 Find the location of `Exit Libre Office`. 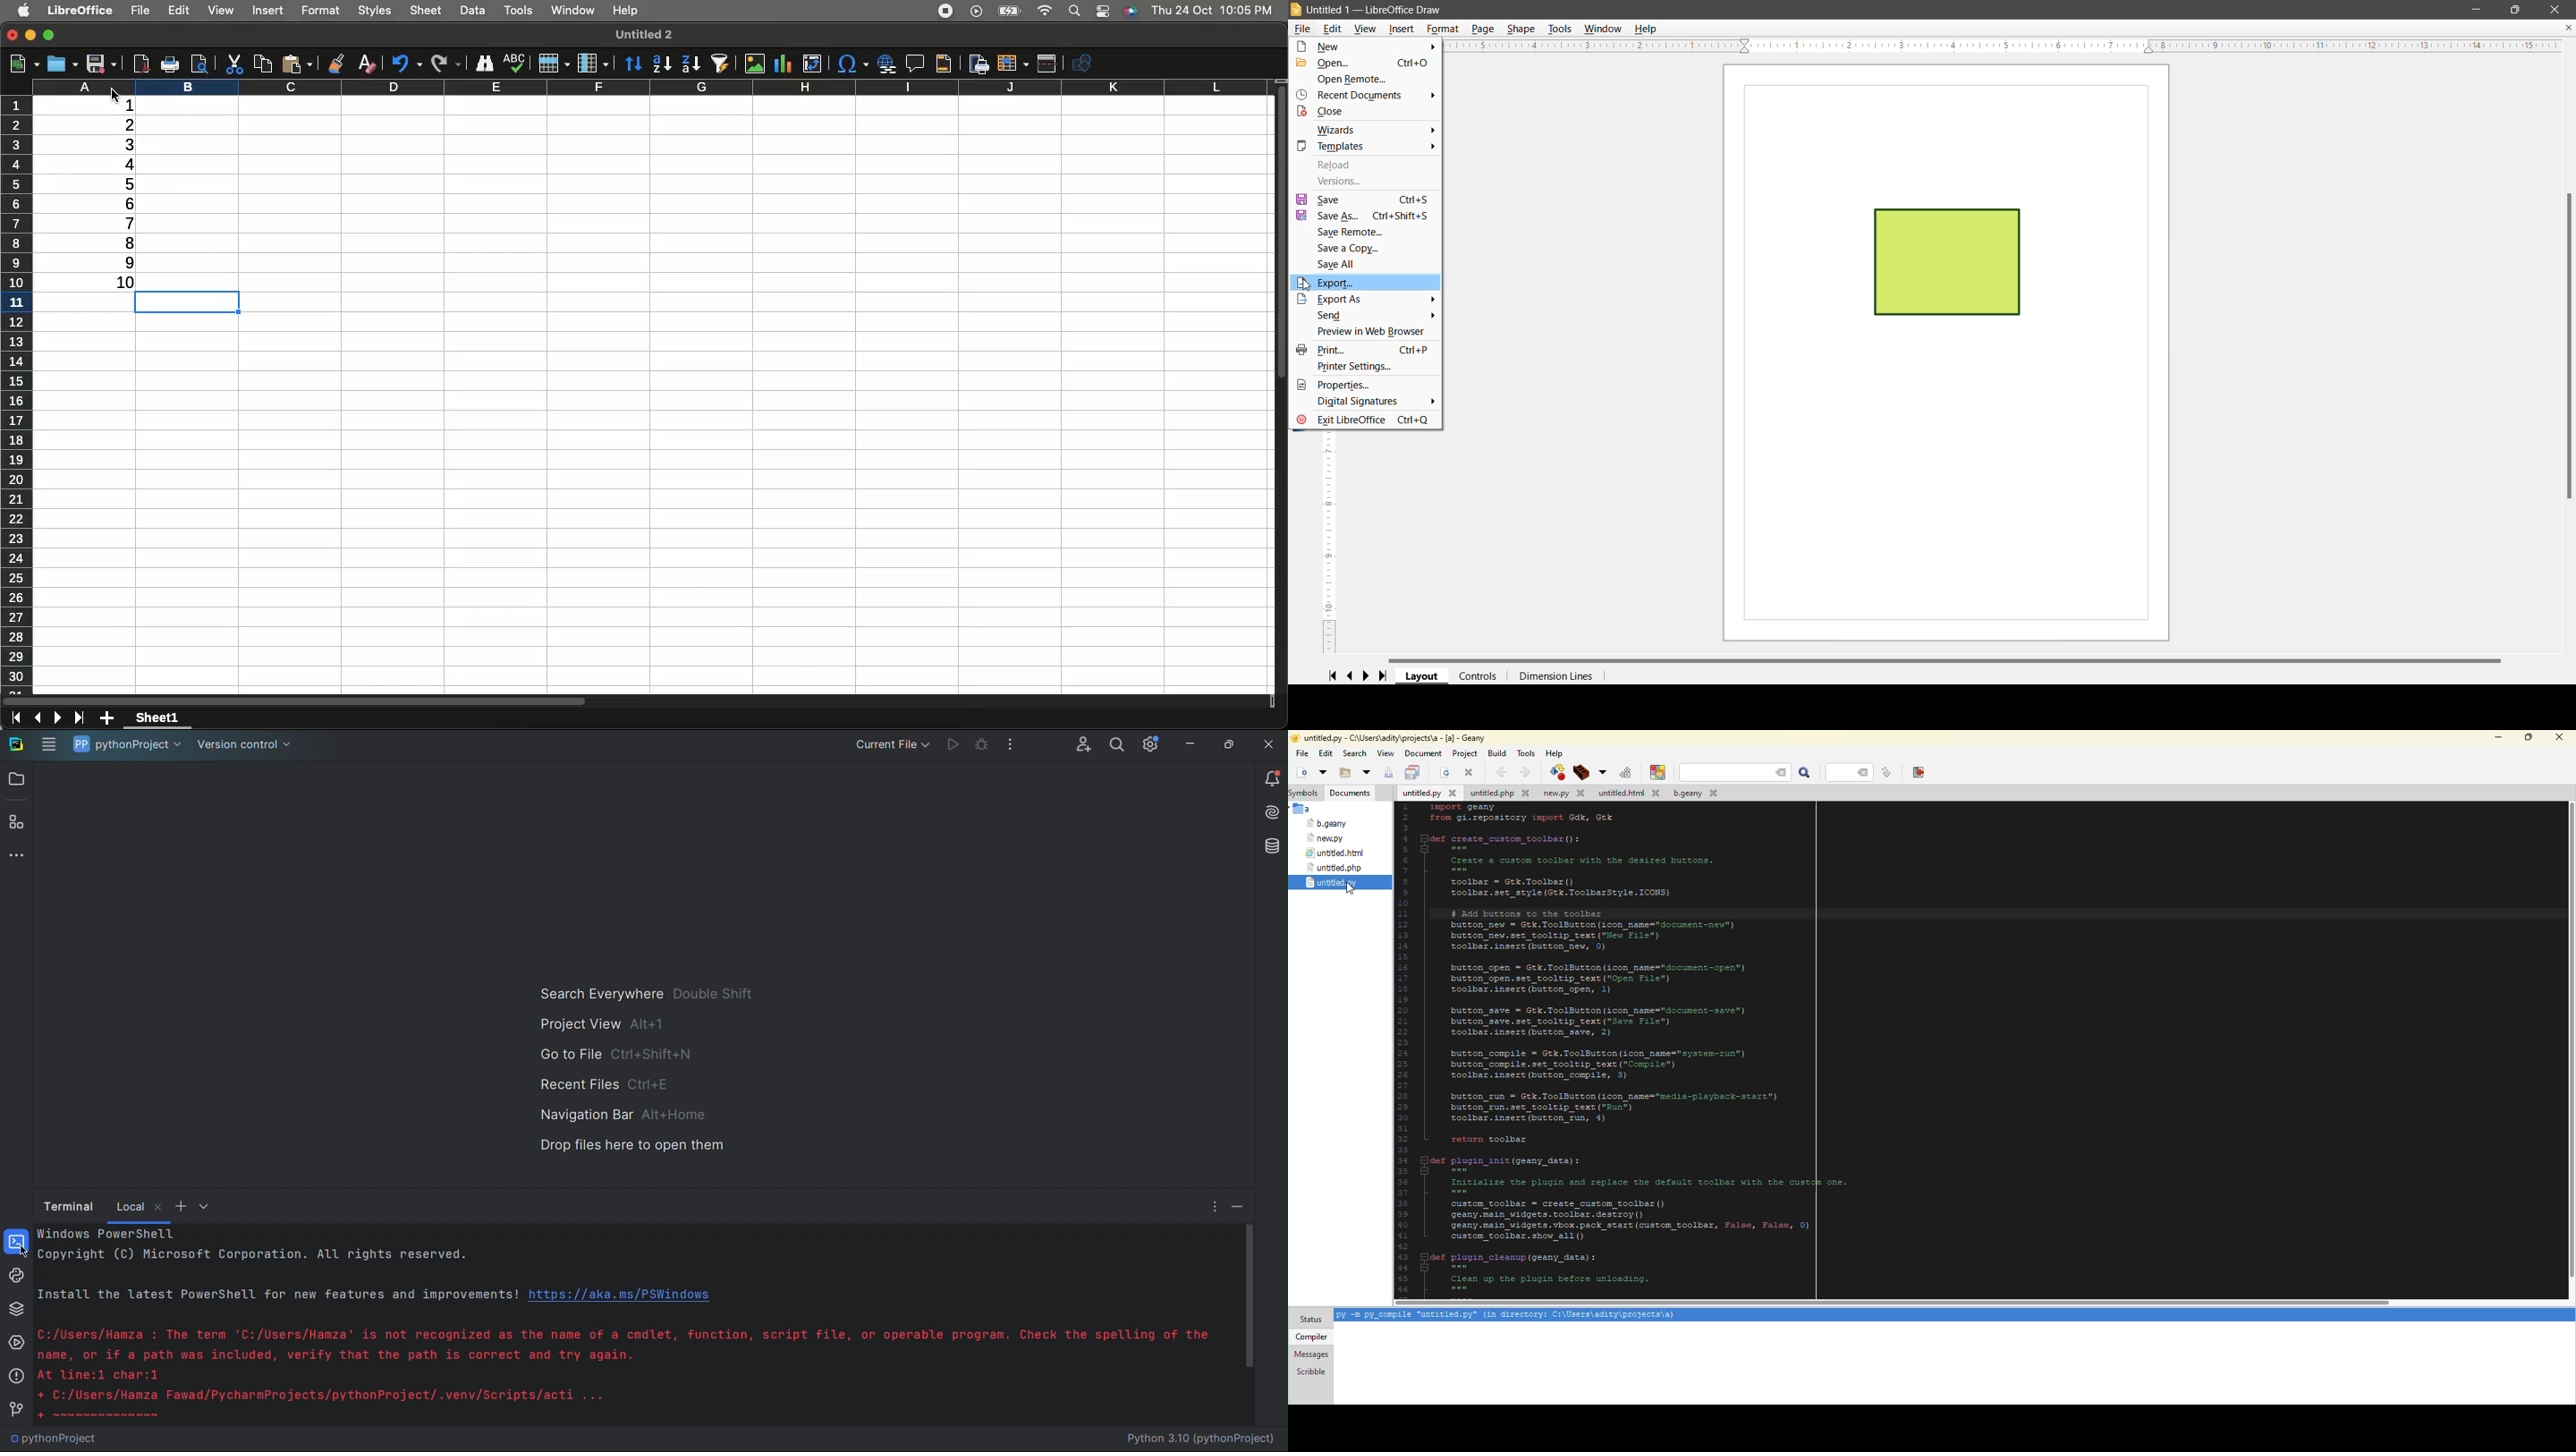

Exit Libre Office is located at coordinates (1364, 421).